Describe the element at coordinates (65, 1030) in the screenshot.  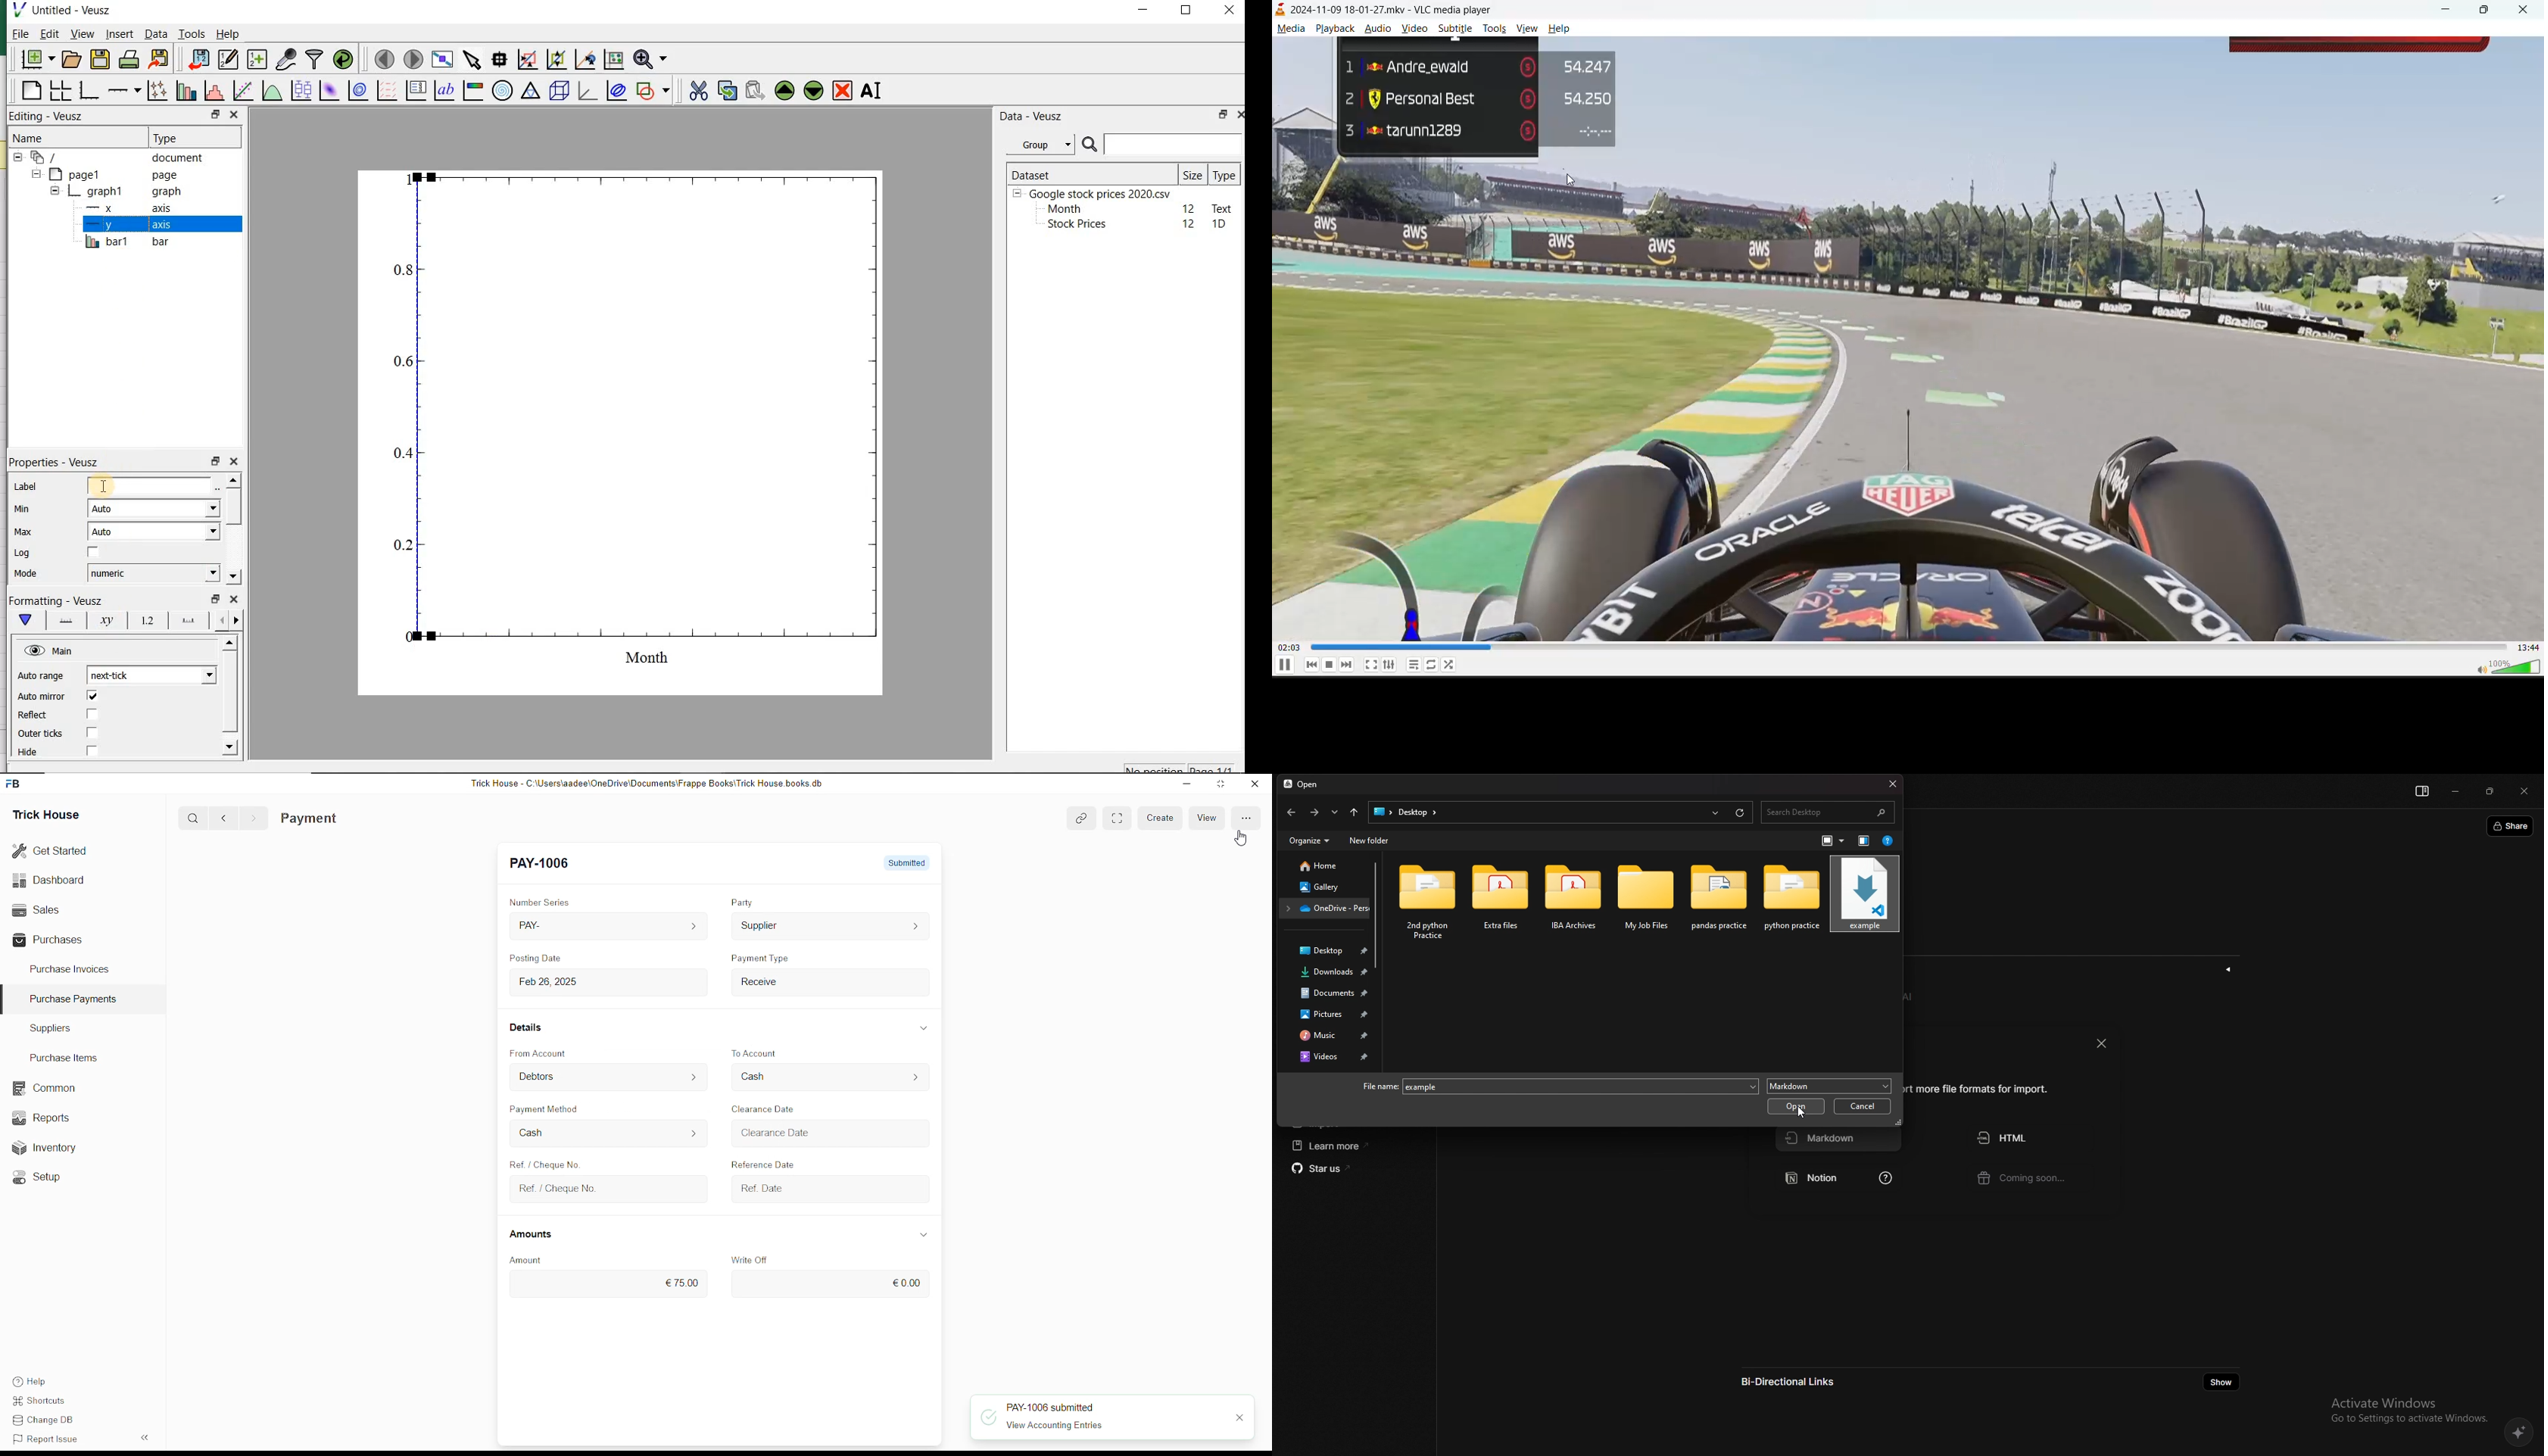
I see `Suppliers` at that location.